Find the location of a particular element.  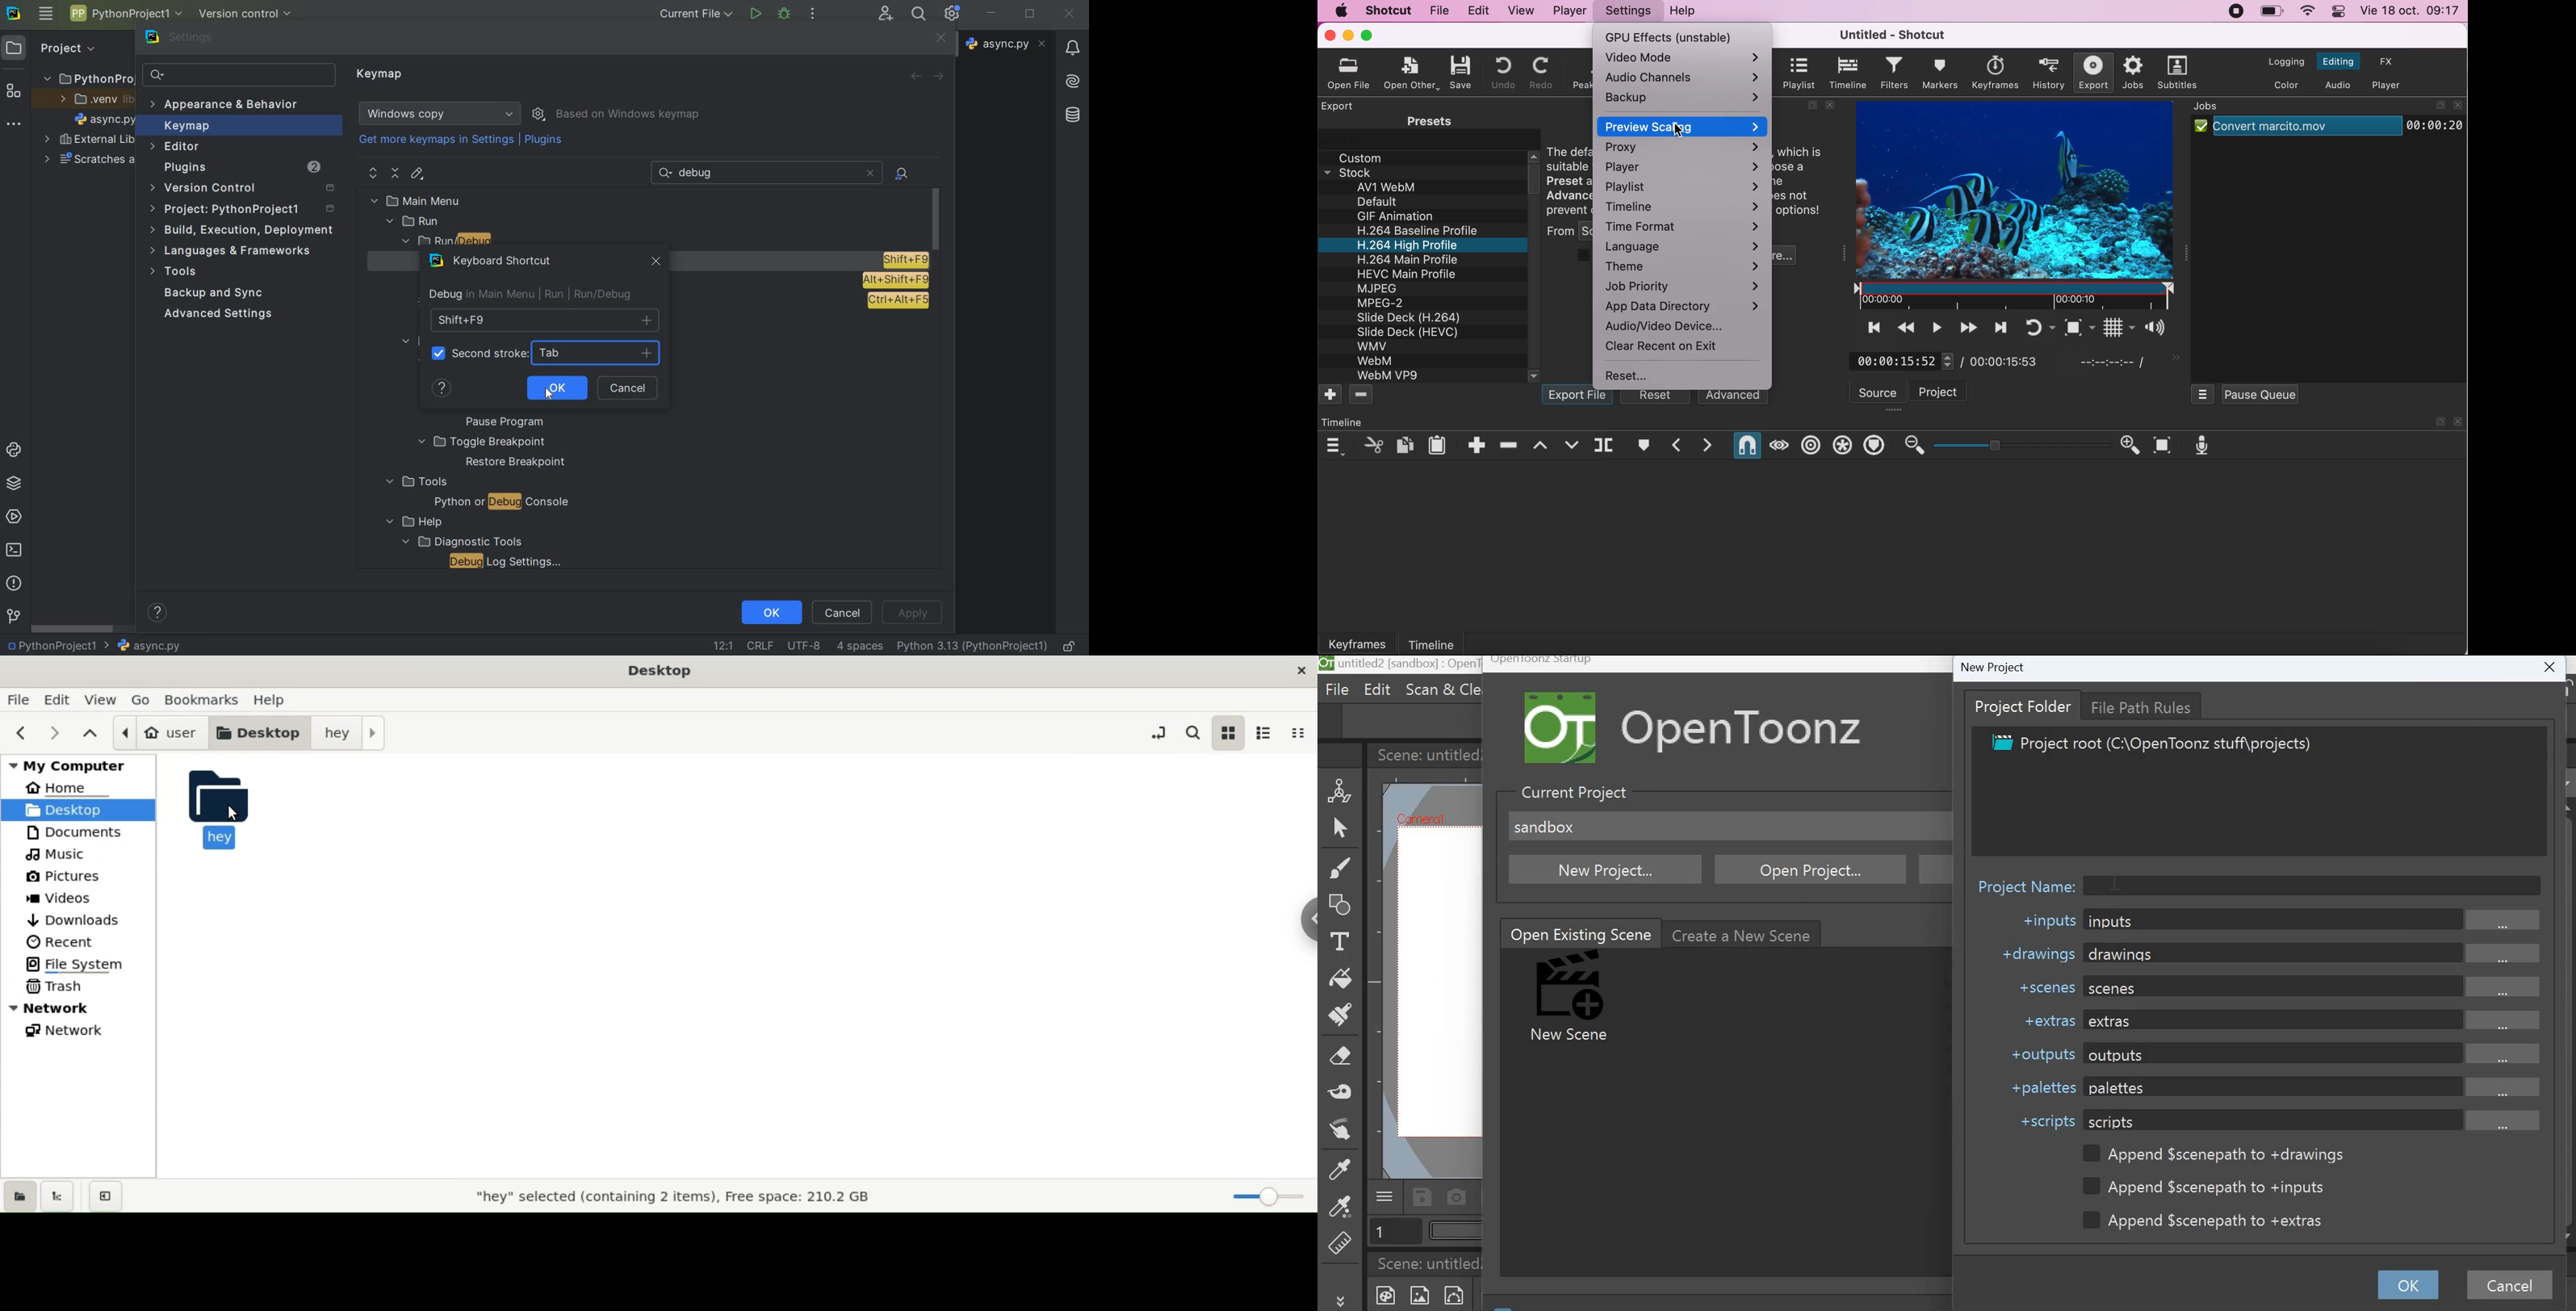

oprn file is located at coordinates (1353, 72).